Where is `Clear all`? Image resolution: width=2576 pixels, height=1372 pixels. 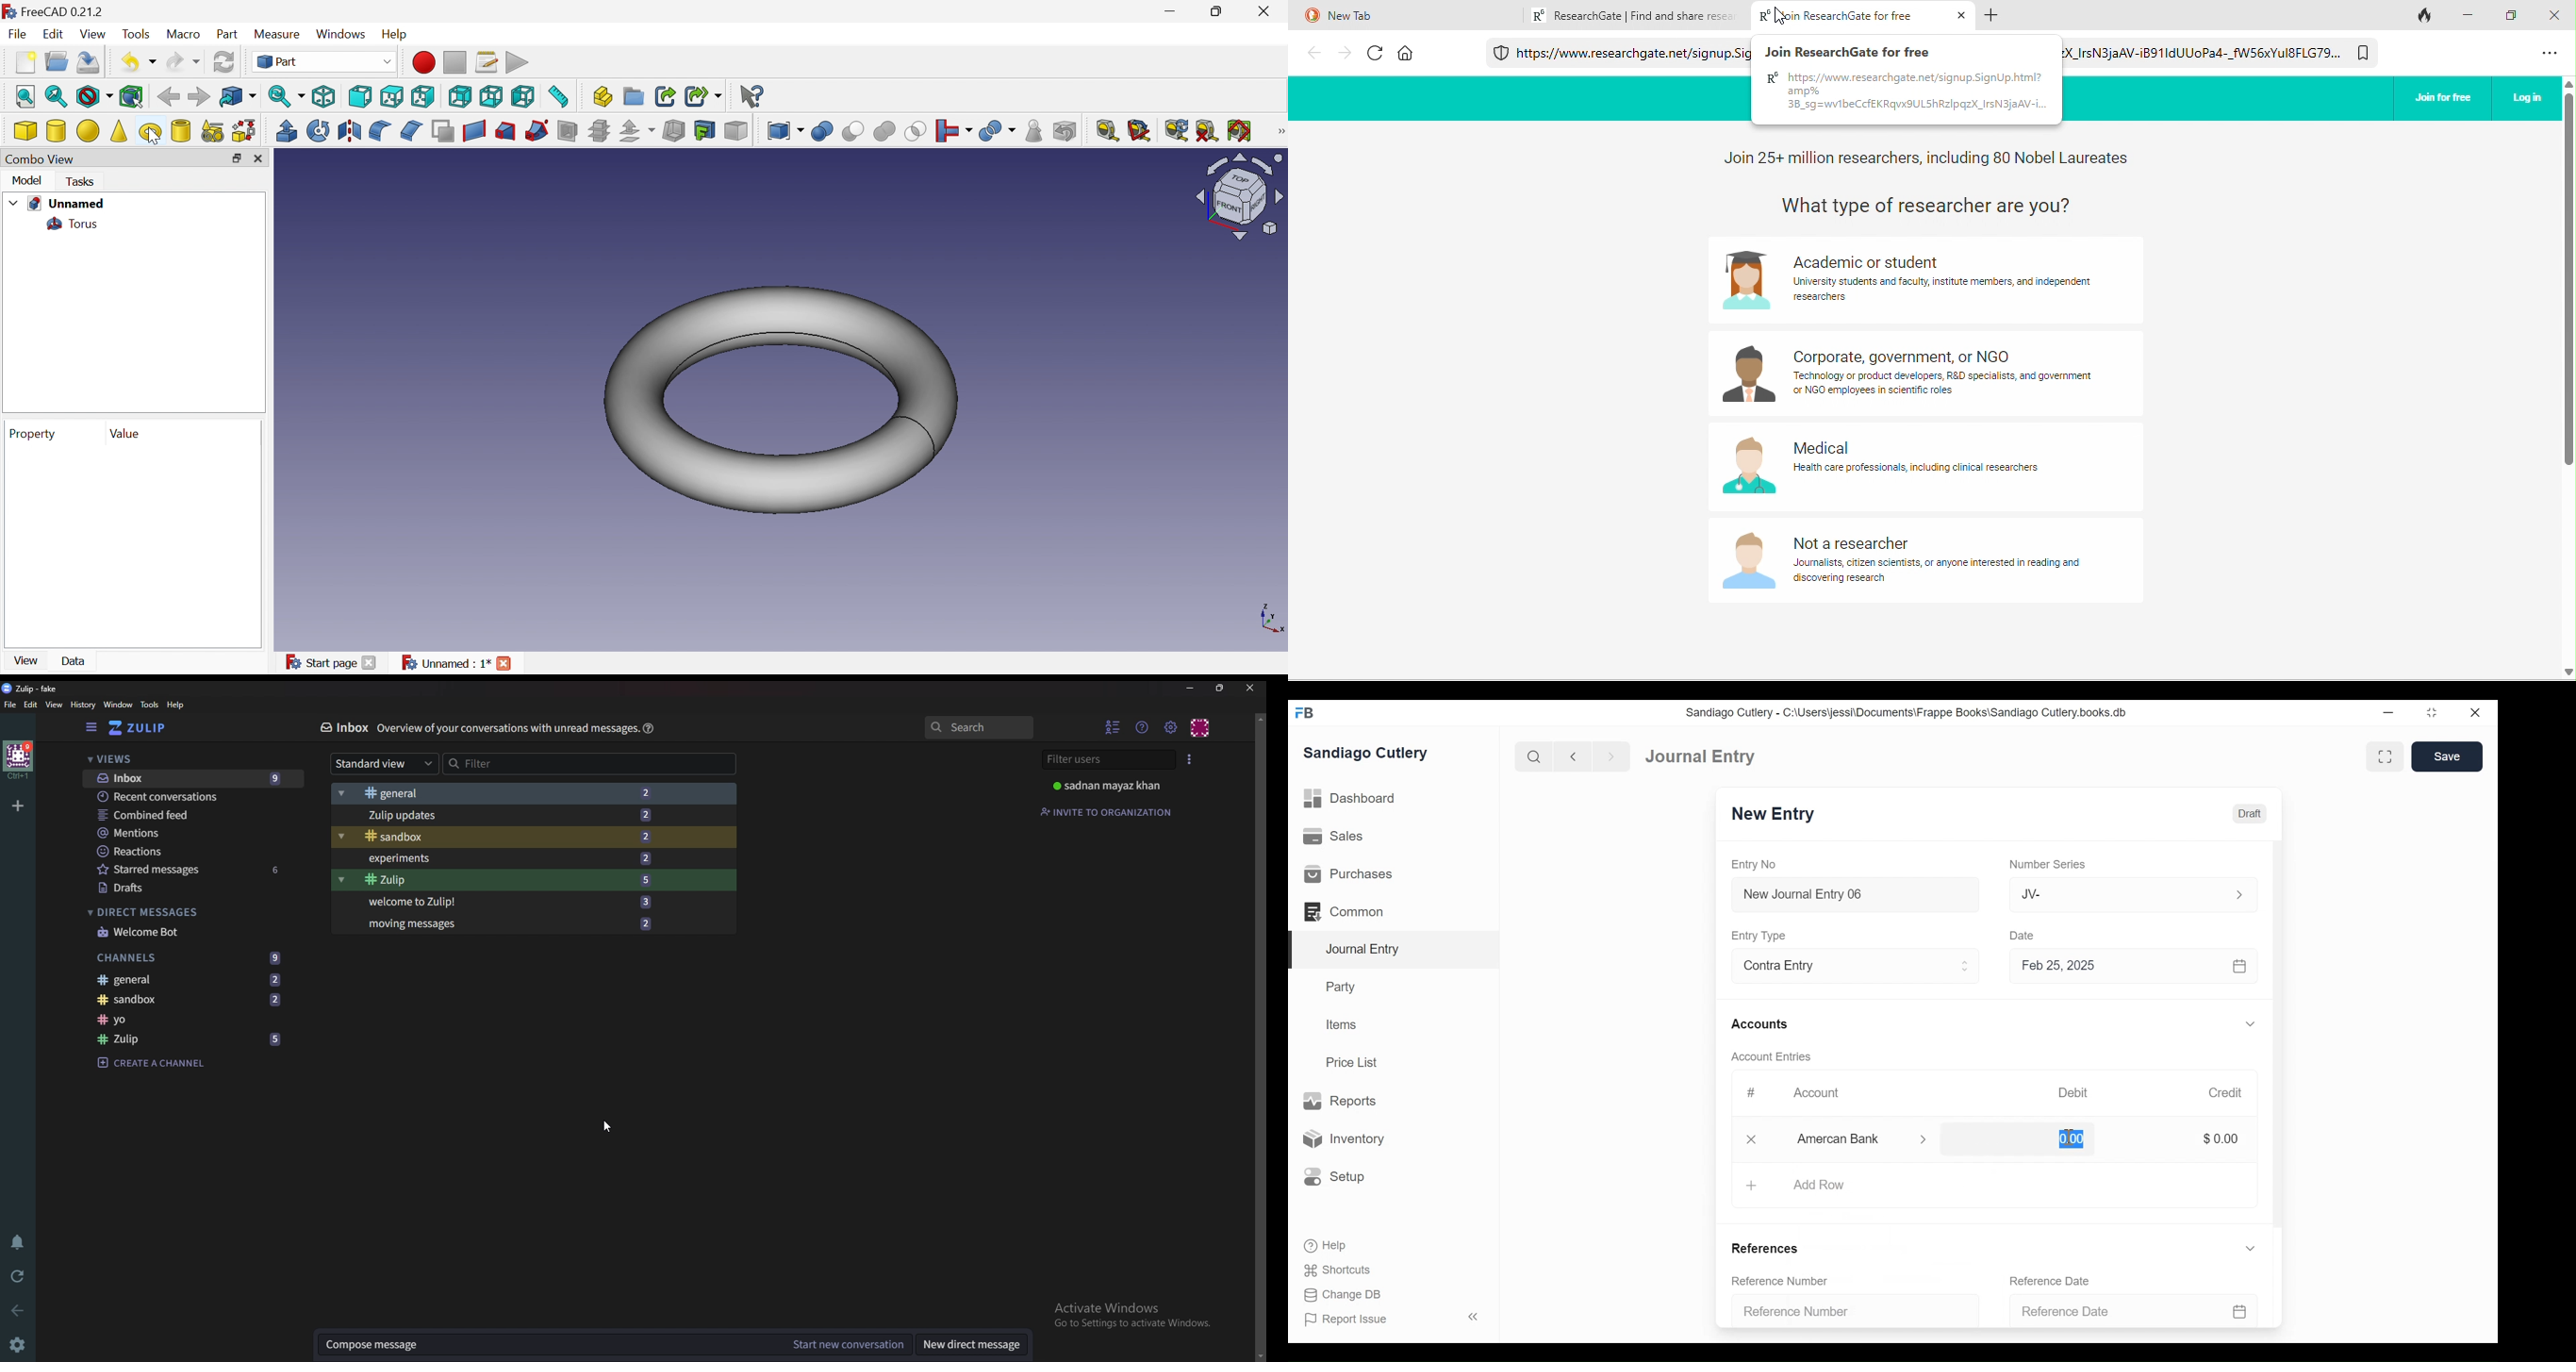 Clear all is located at coordinates (1210, 130).